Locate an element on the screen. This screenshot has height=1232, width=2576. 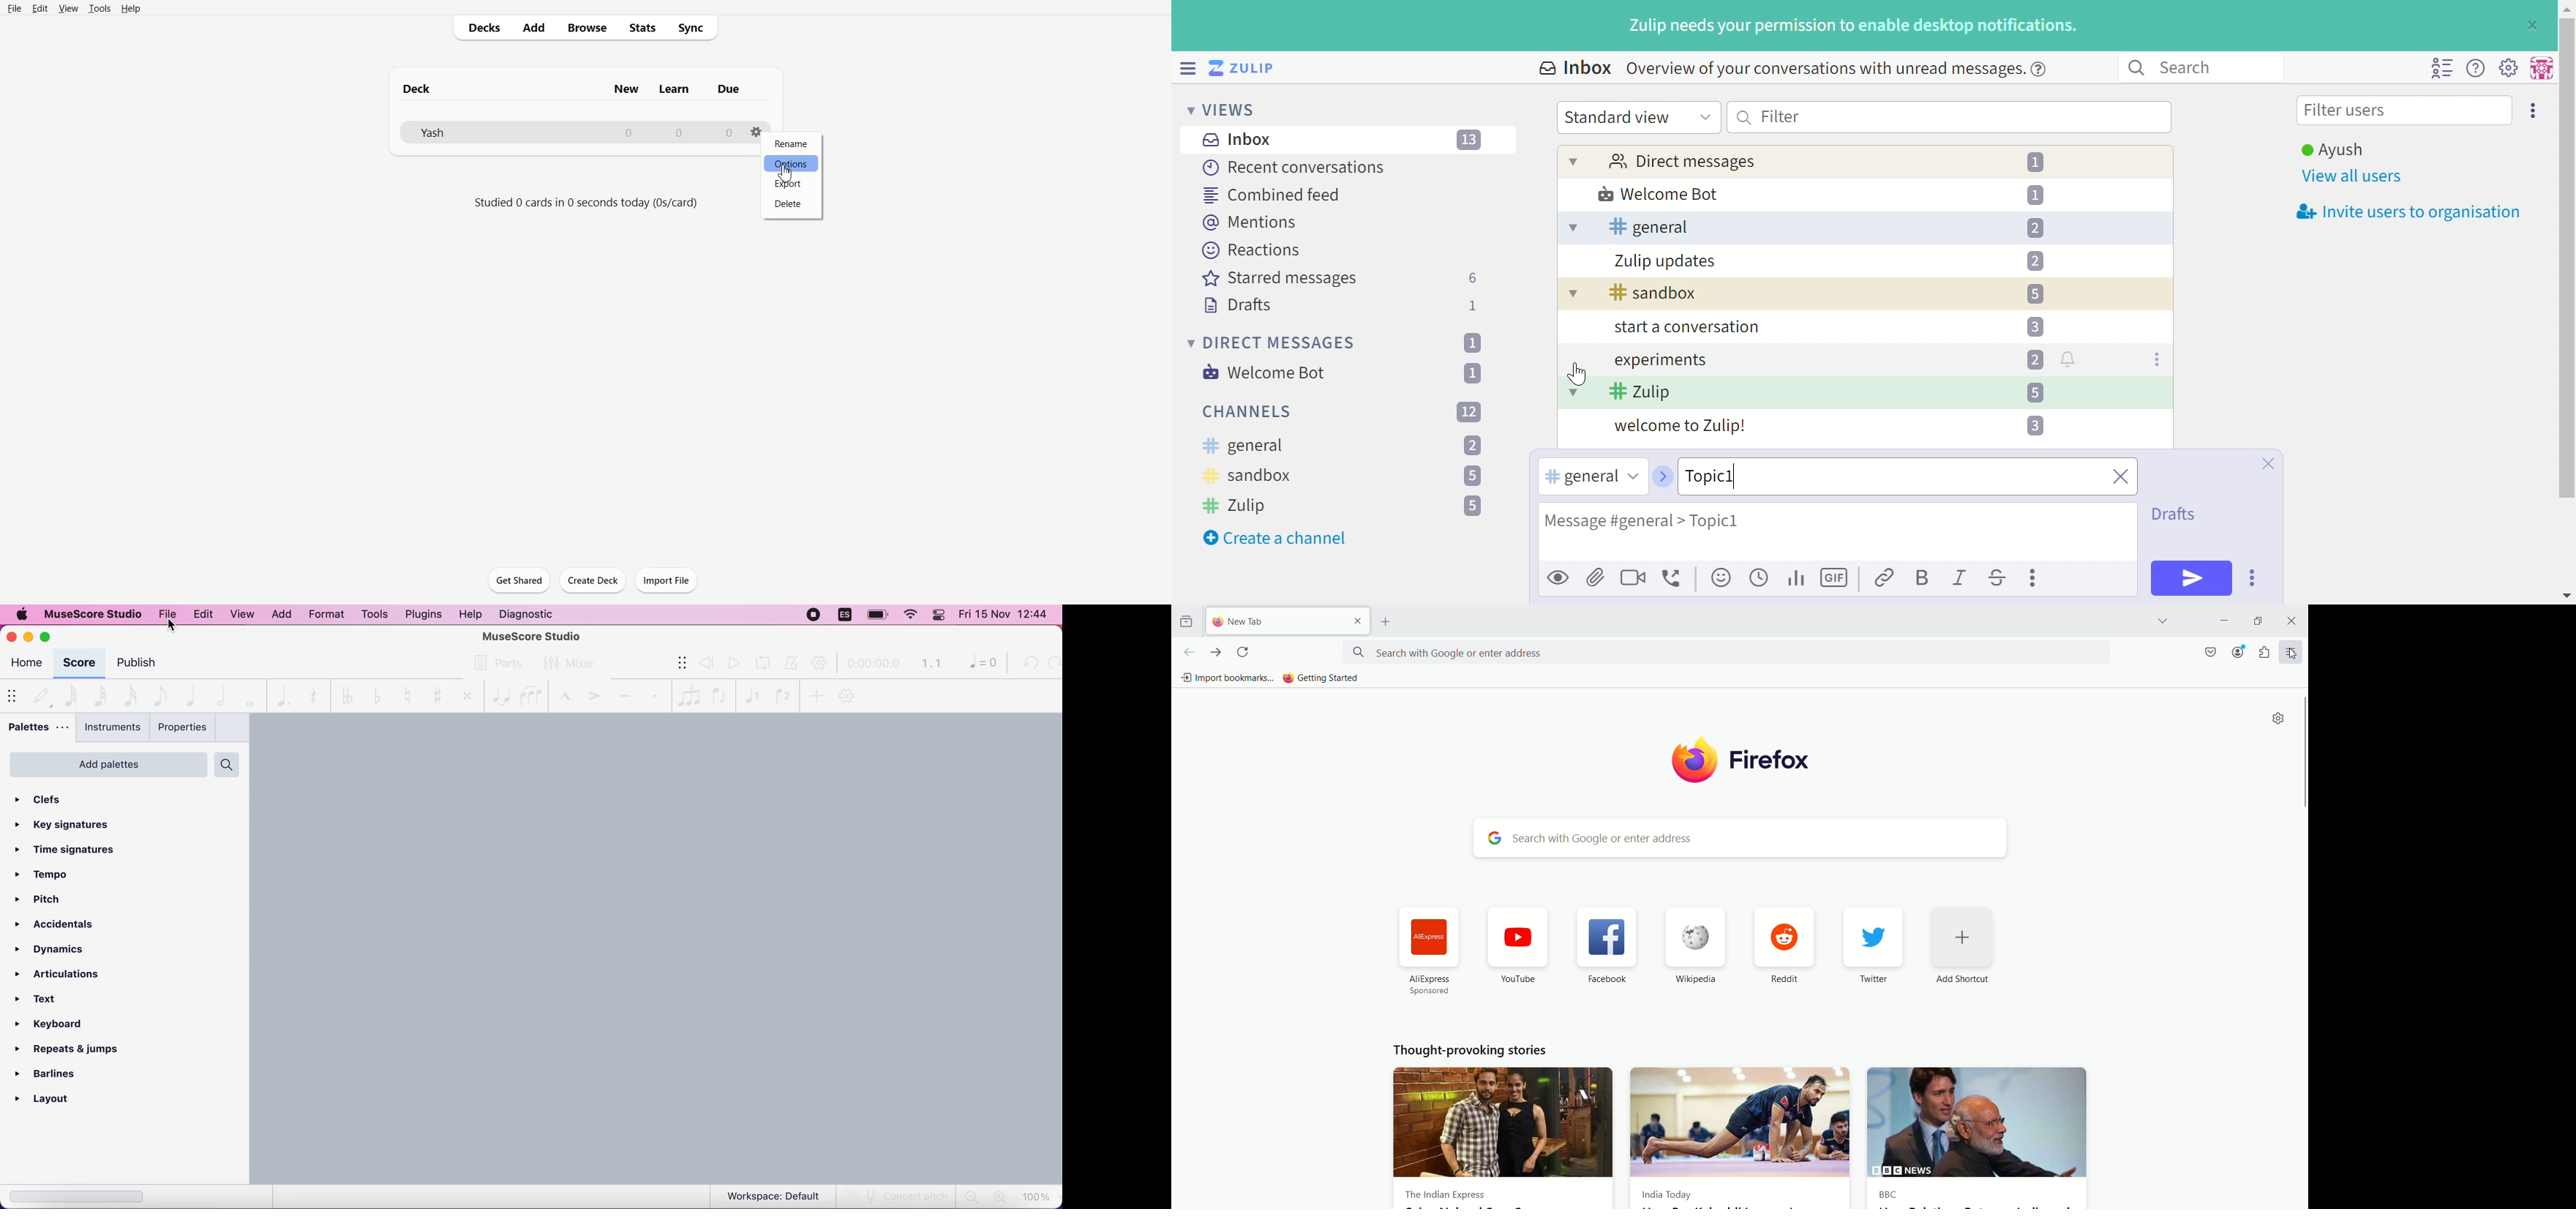
View is located at coordinates (68, 9).